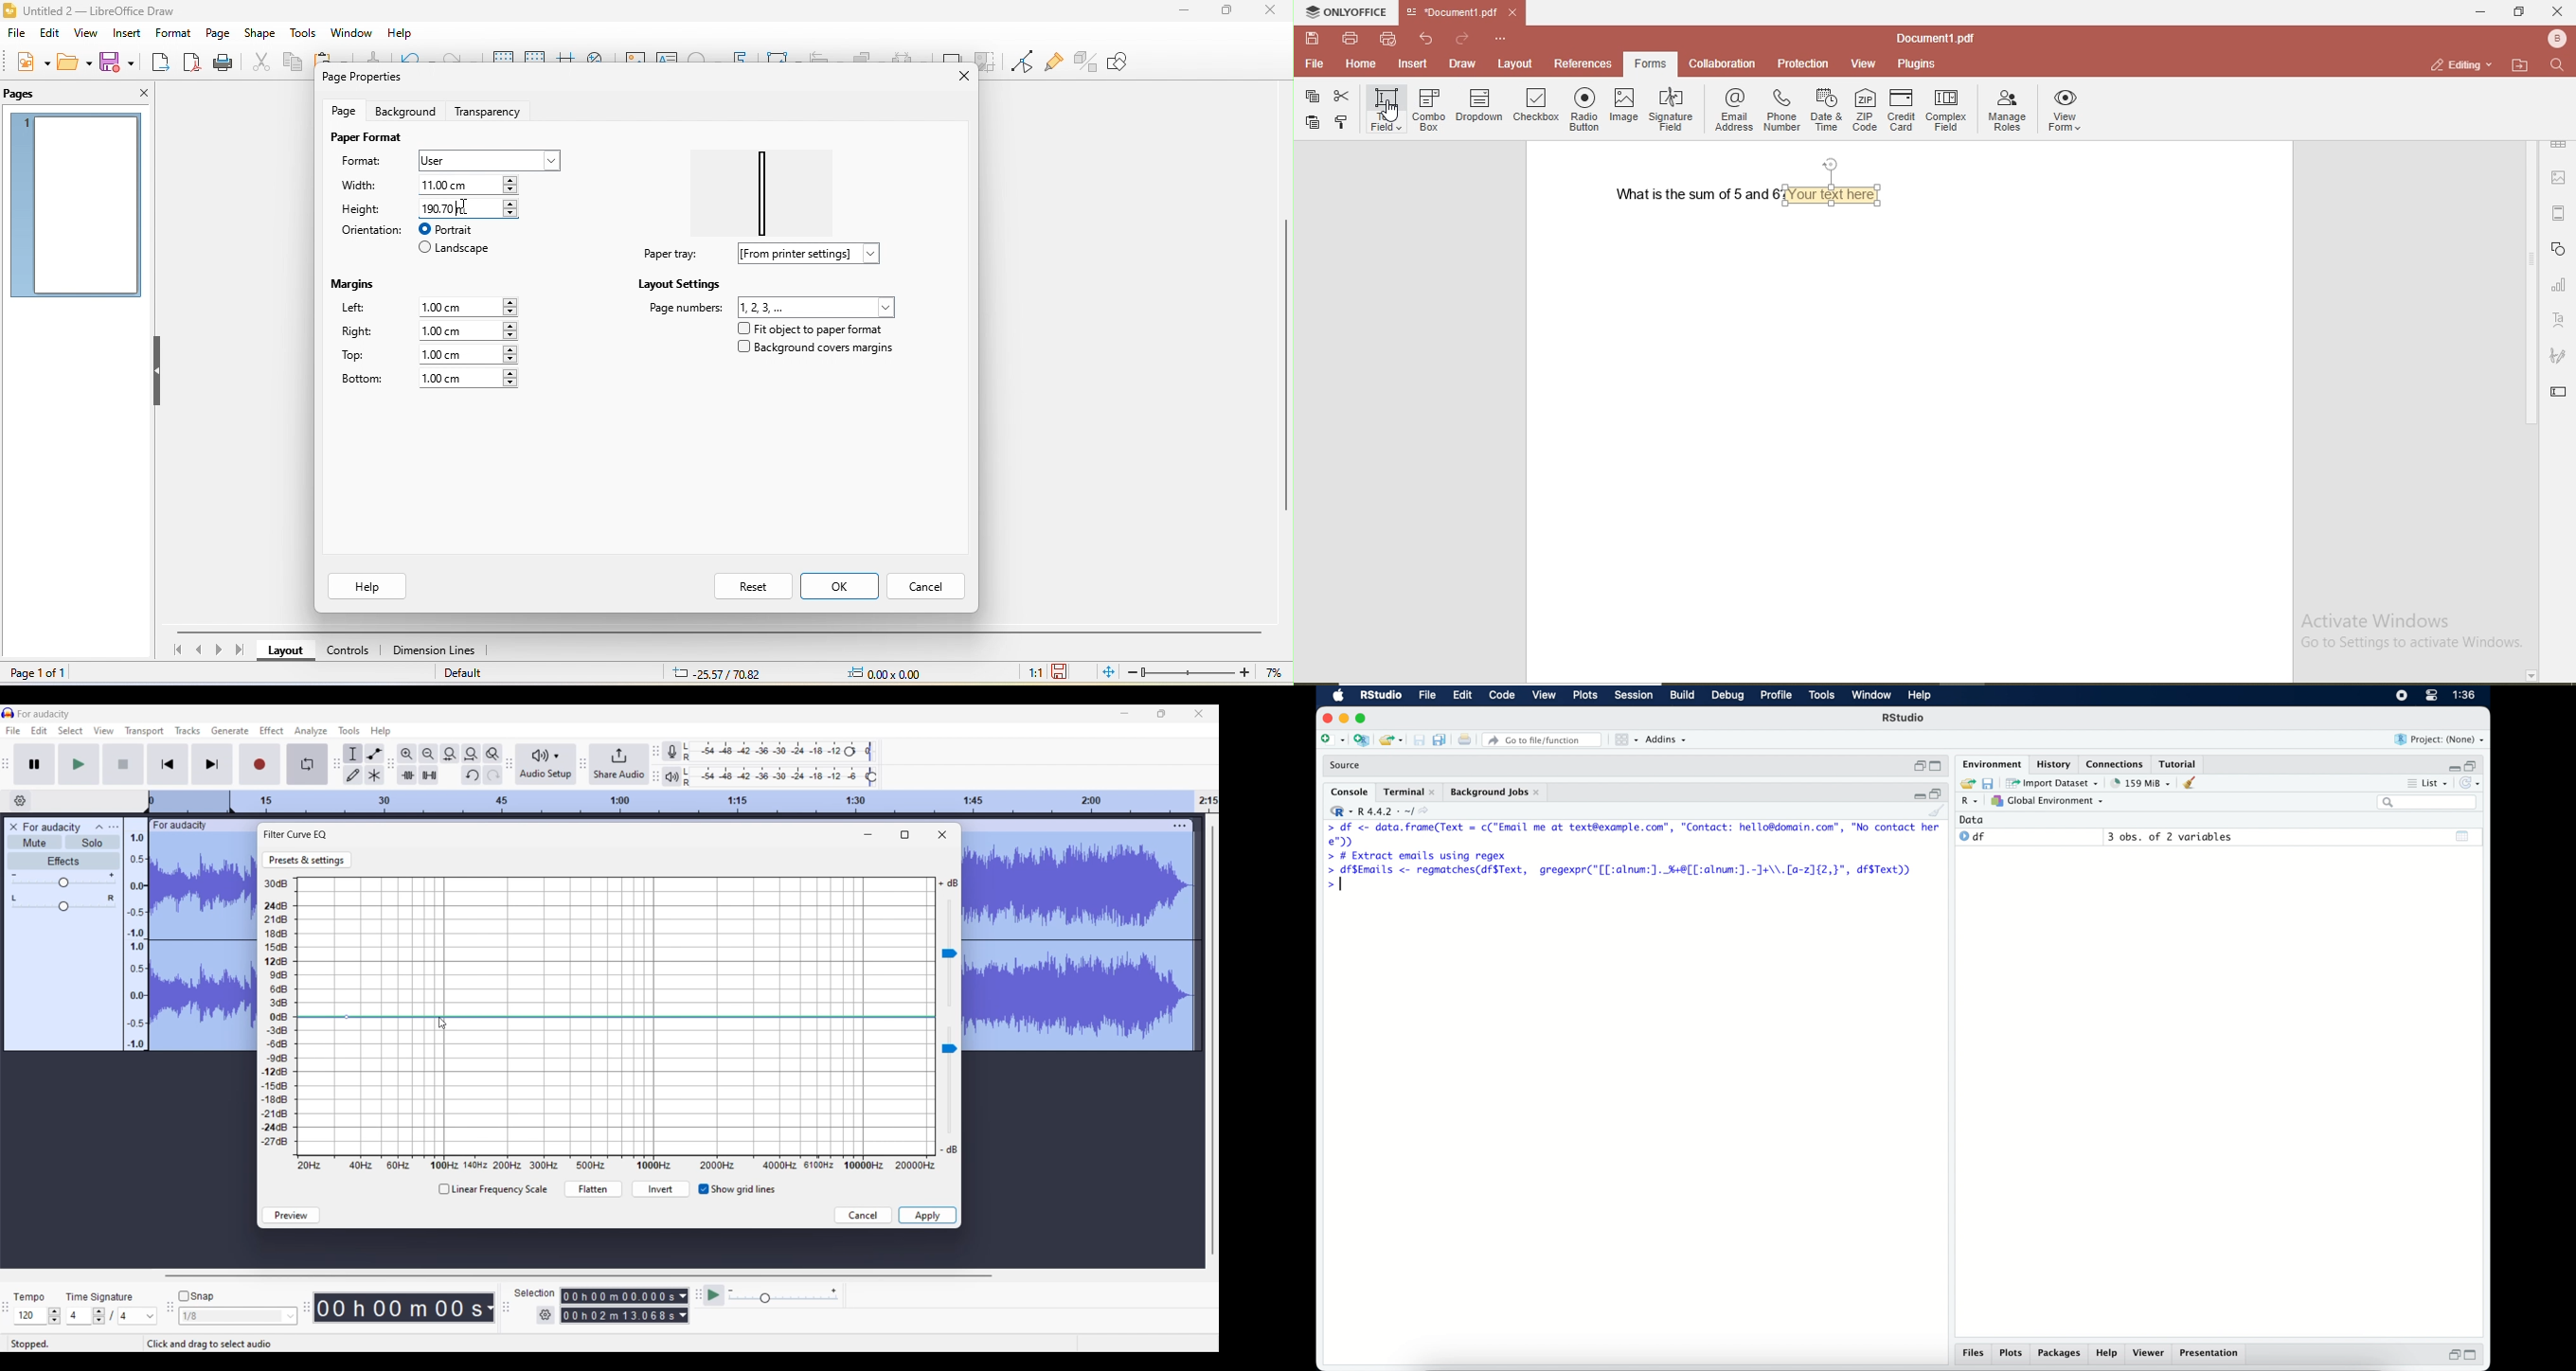  Describe the element at coordinates (1386, 108) in the screenshot. I see `text field` at that location.